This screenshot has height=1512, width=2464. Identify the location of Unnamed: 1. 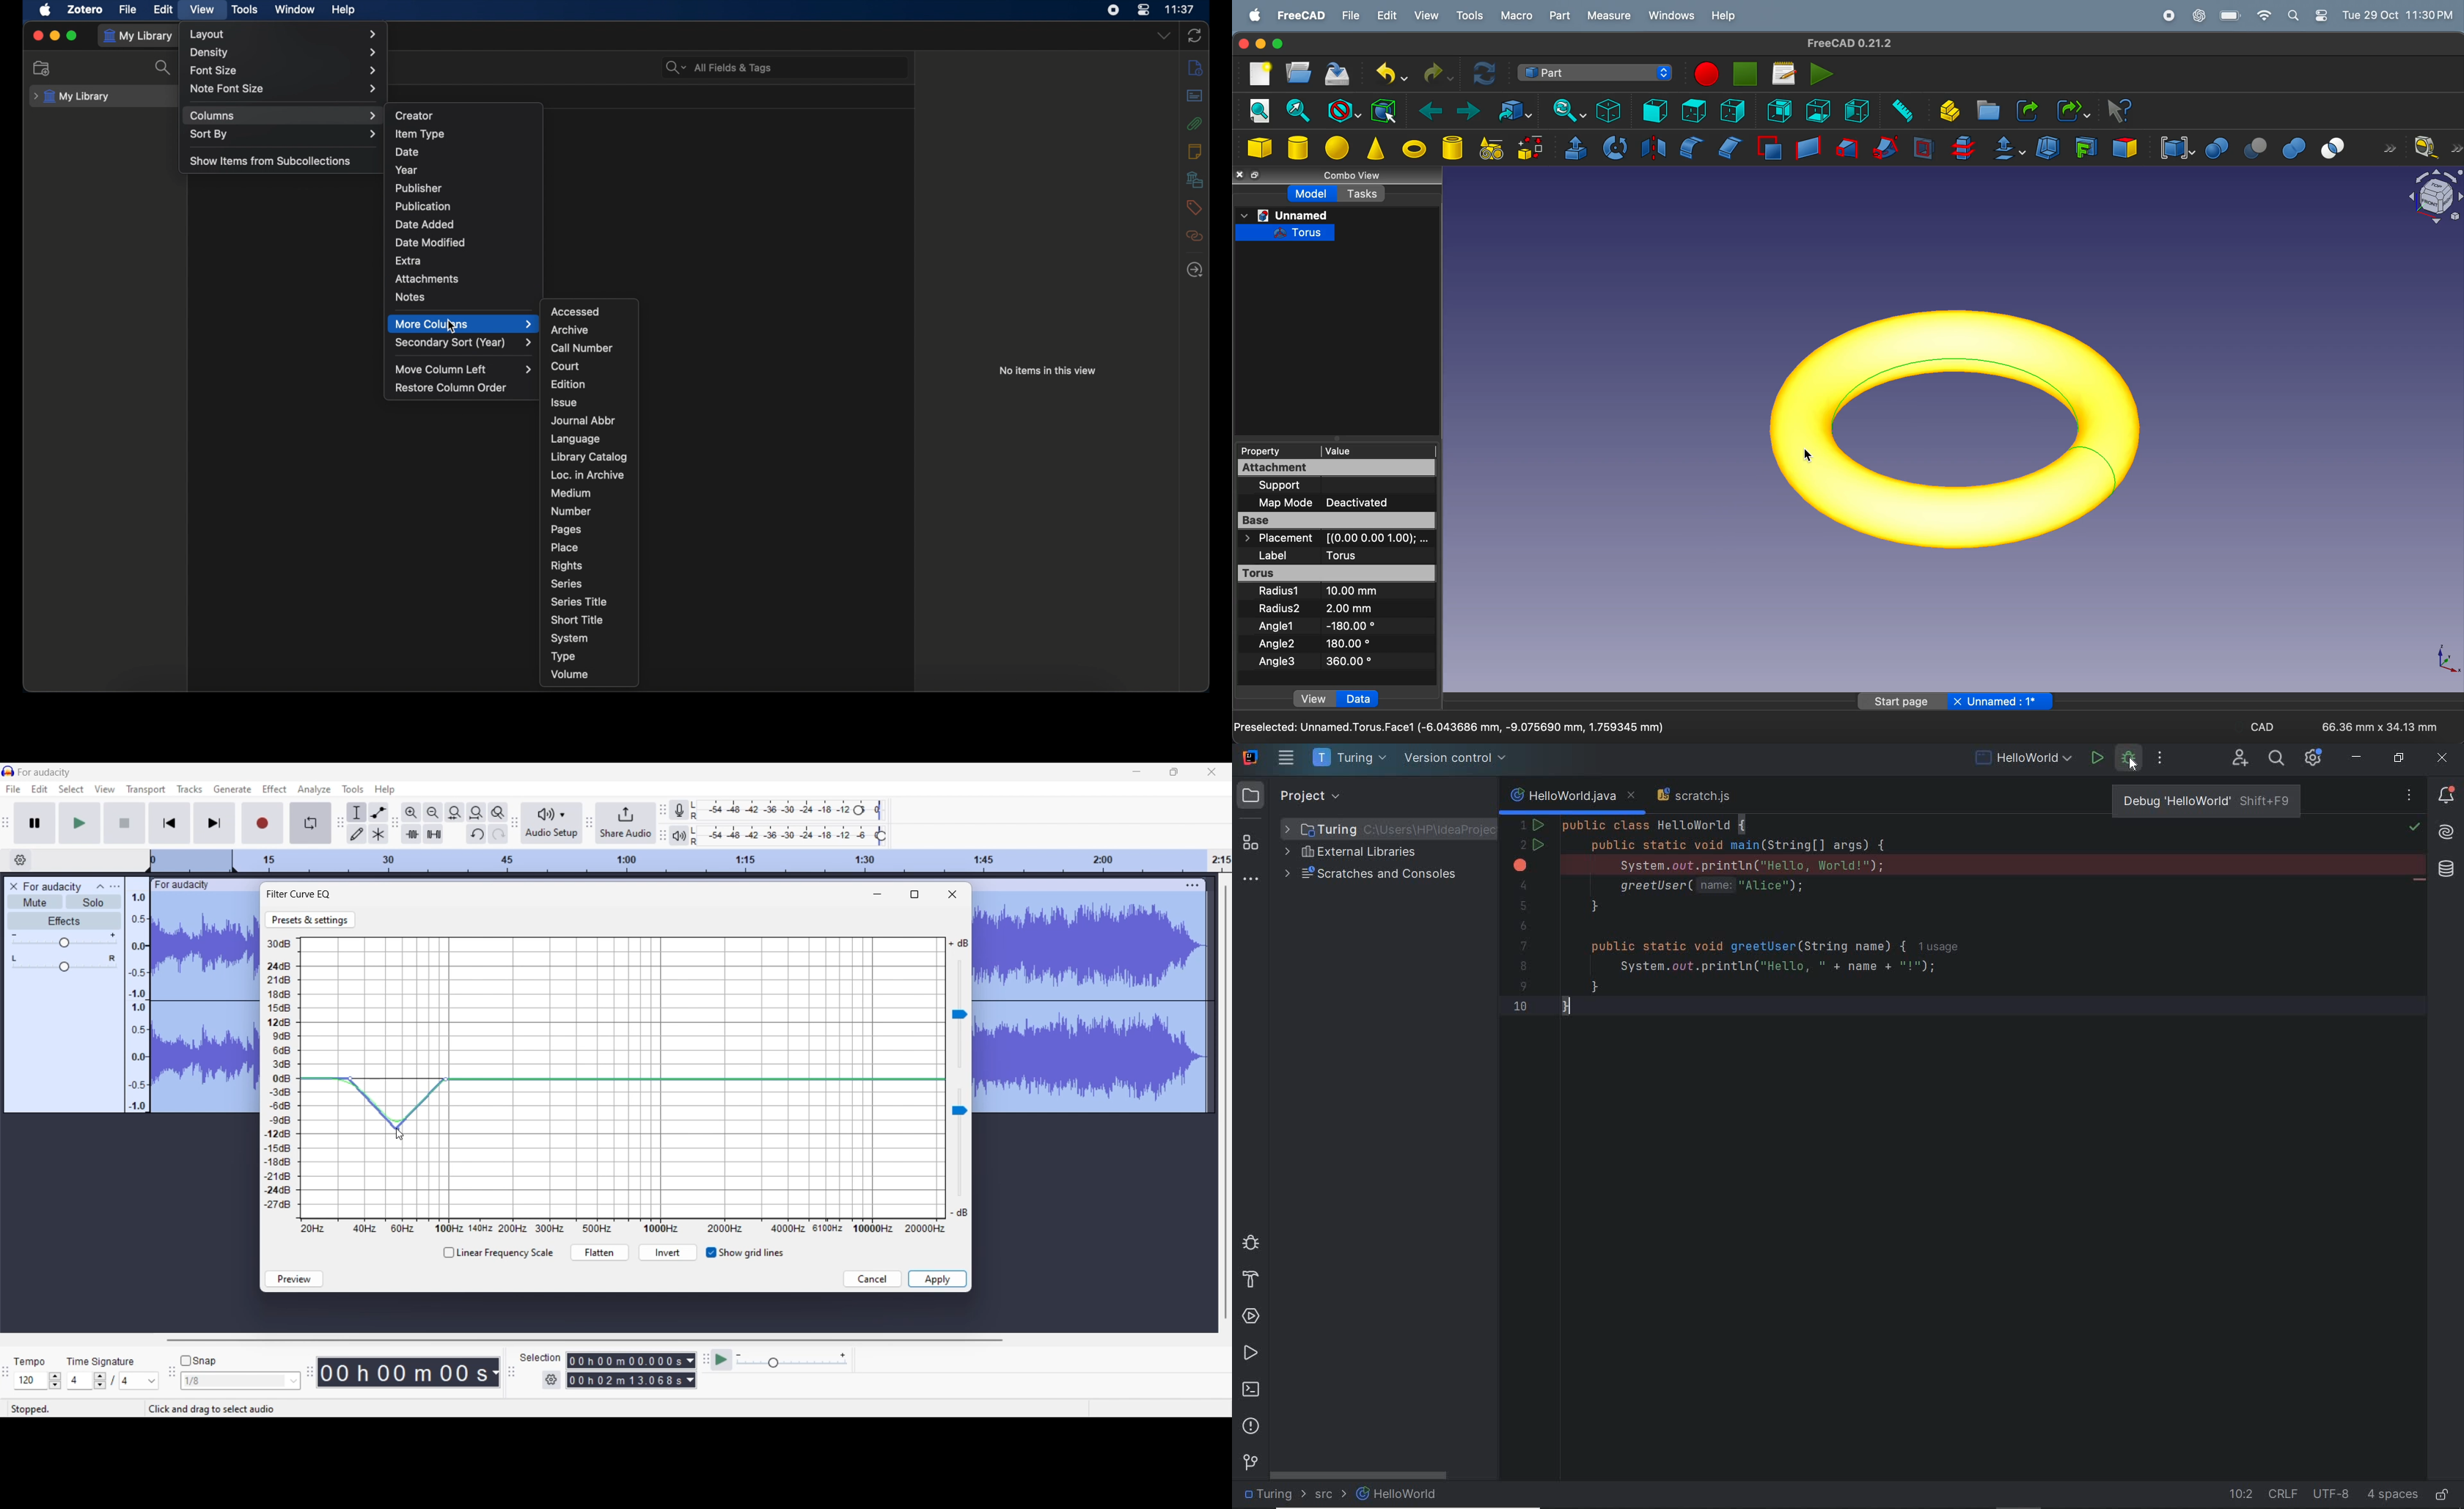
(1999, 702).